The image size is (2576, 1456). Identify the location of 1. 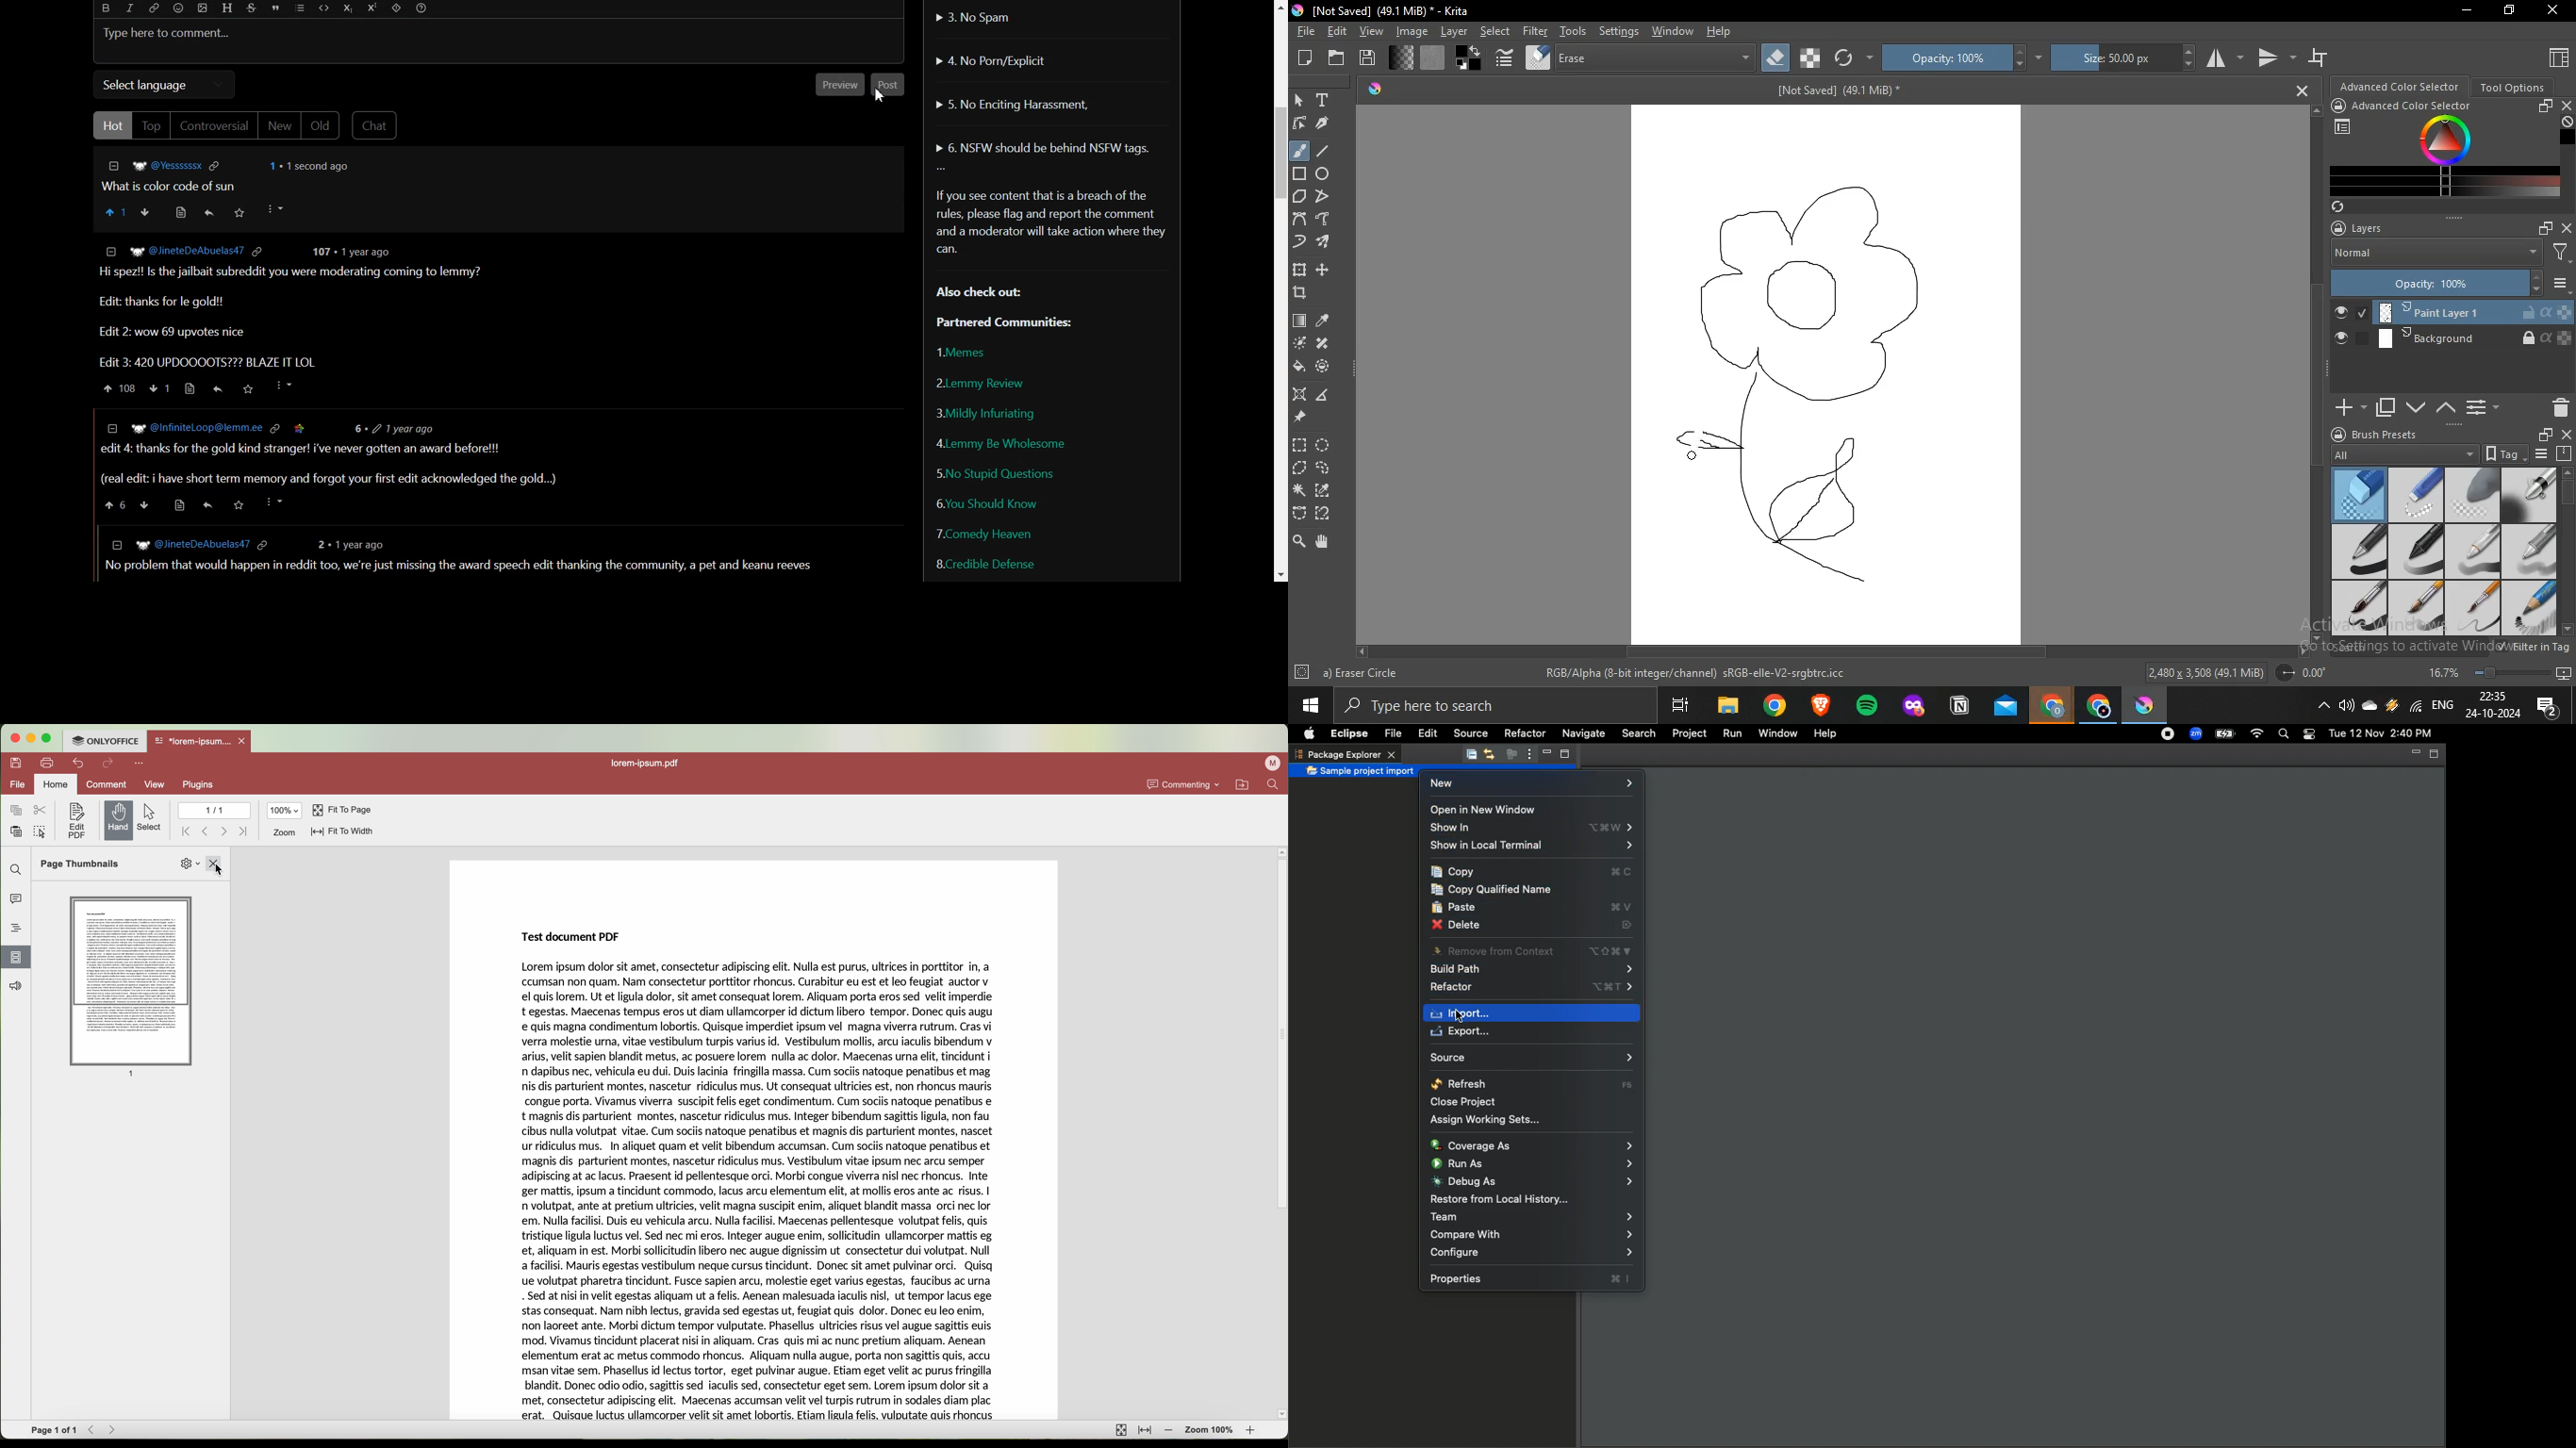
(133, 1074).